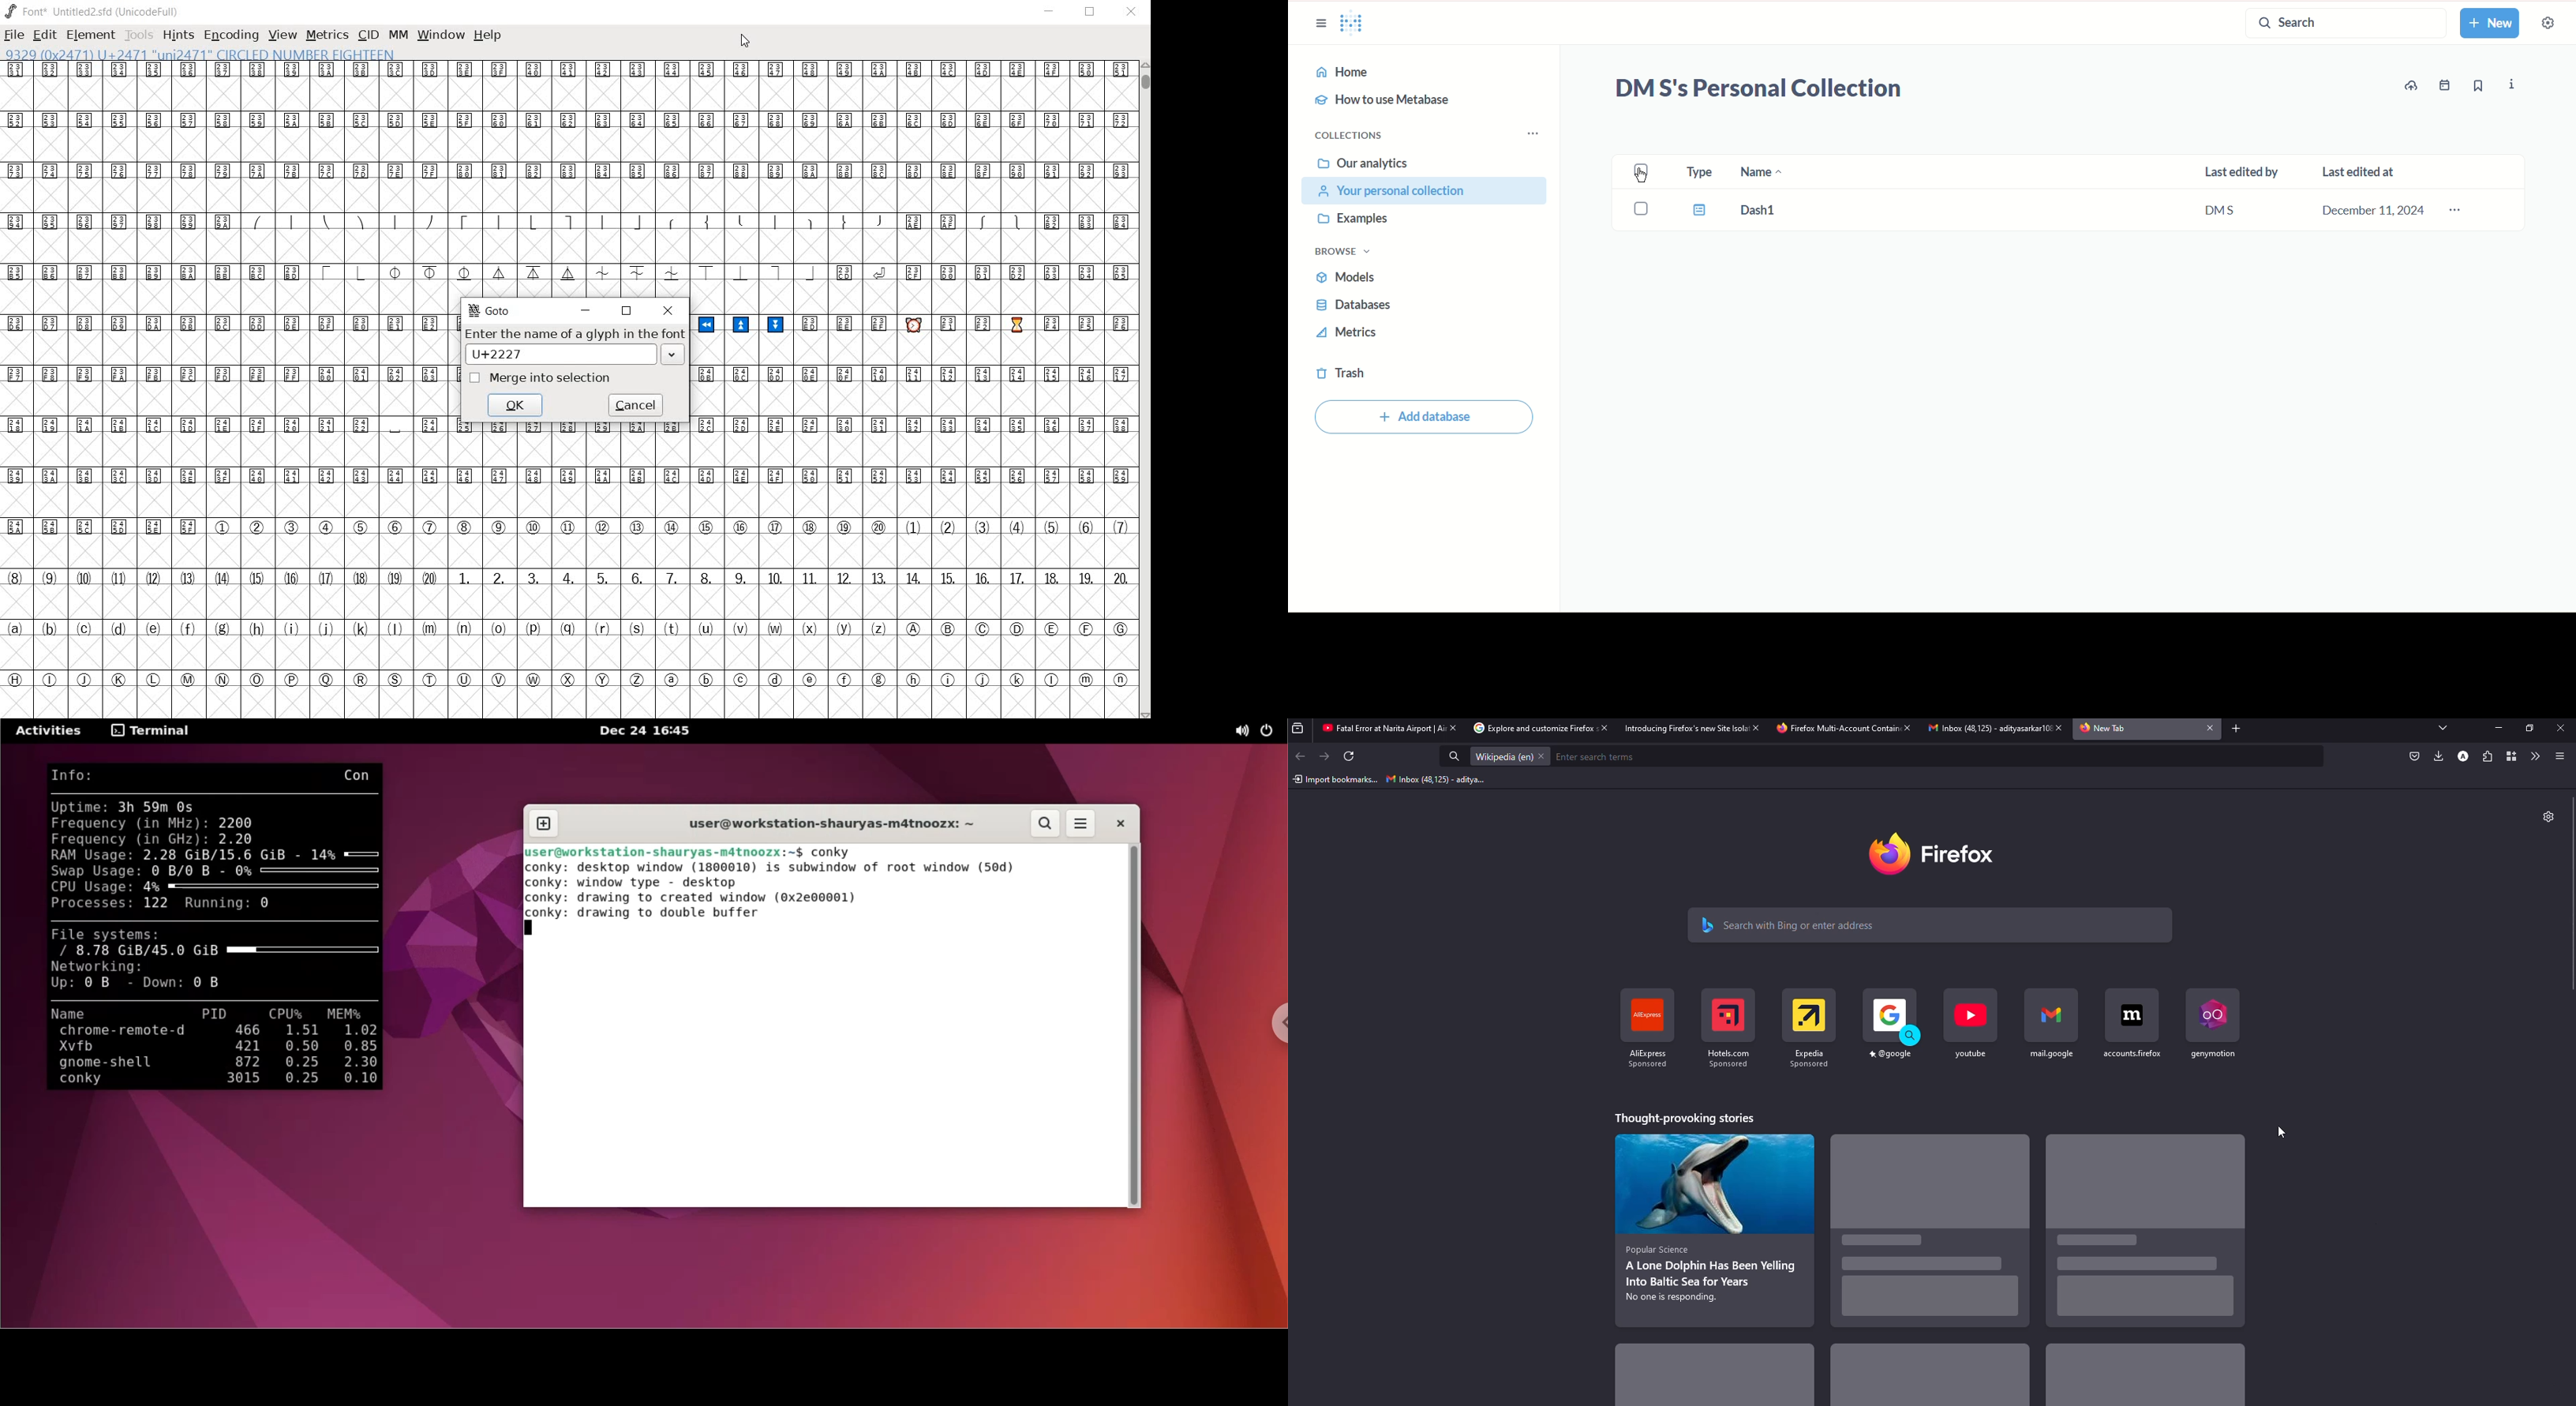  Describe the element at coordinates (793, 592) in the screenshot. I see `glyph characters` at that location.